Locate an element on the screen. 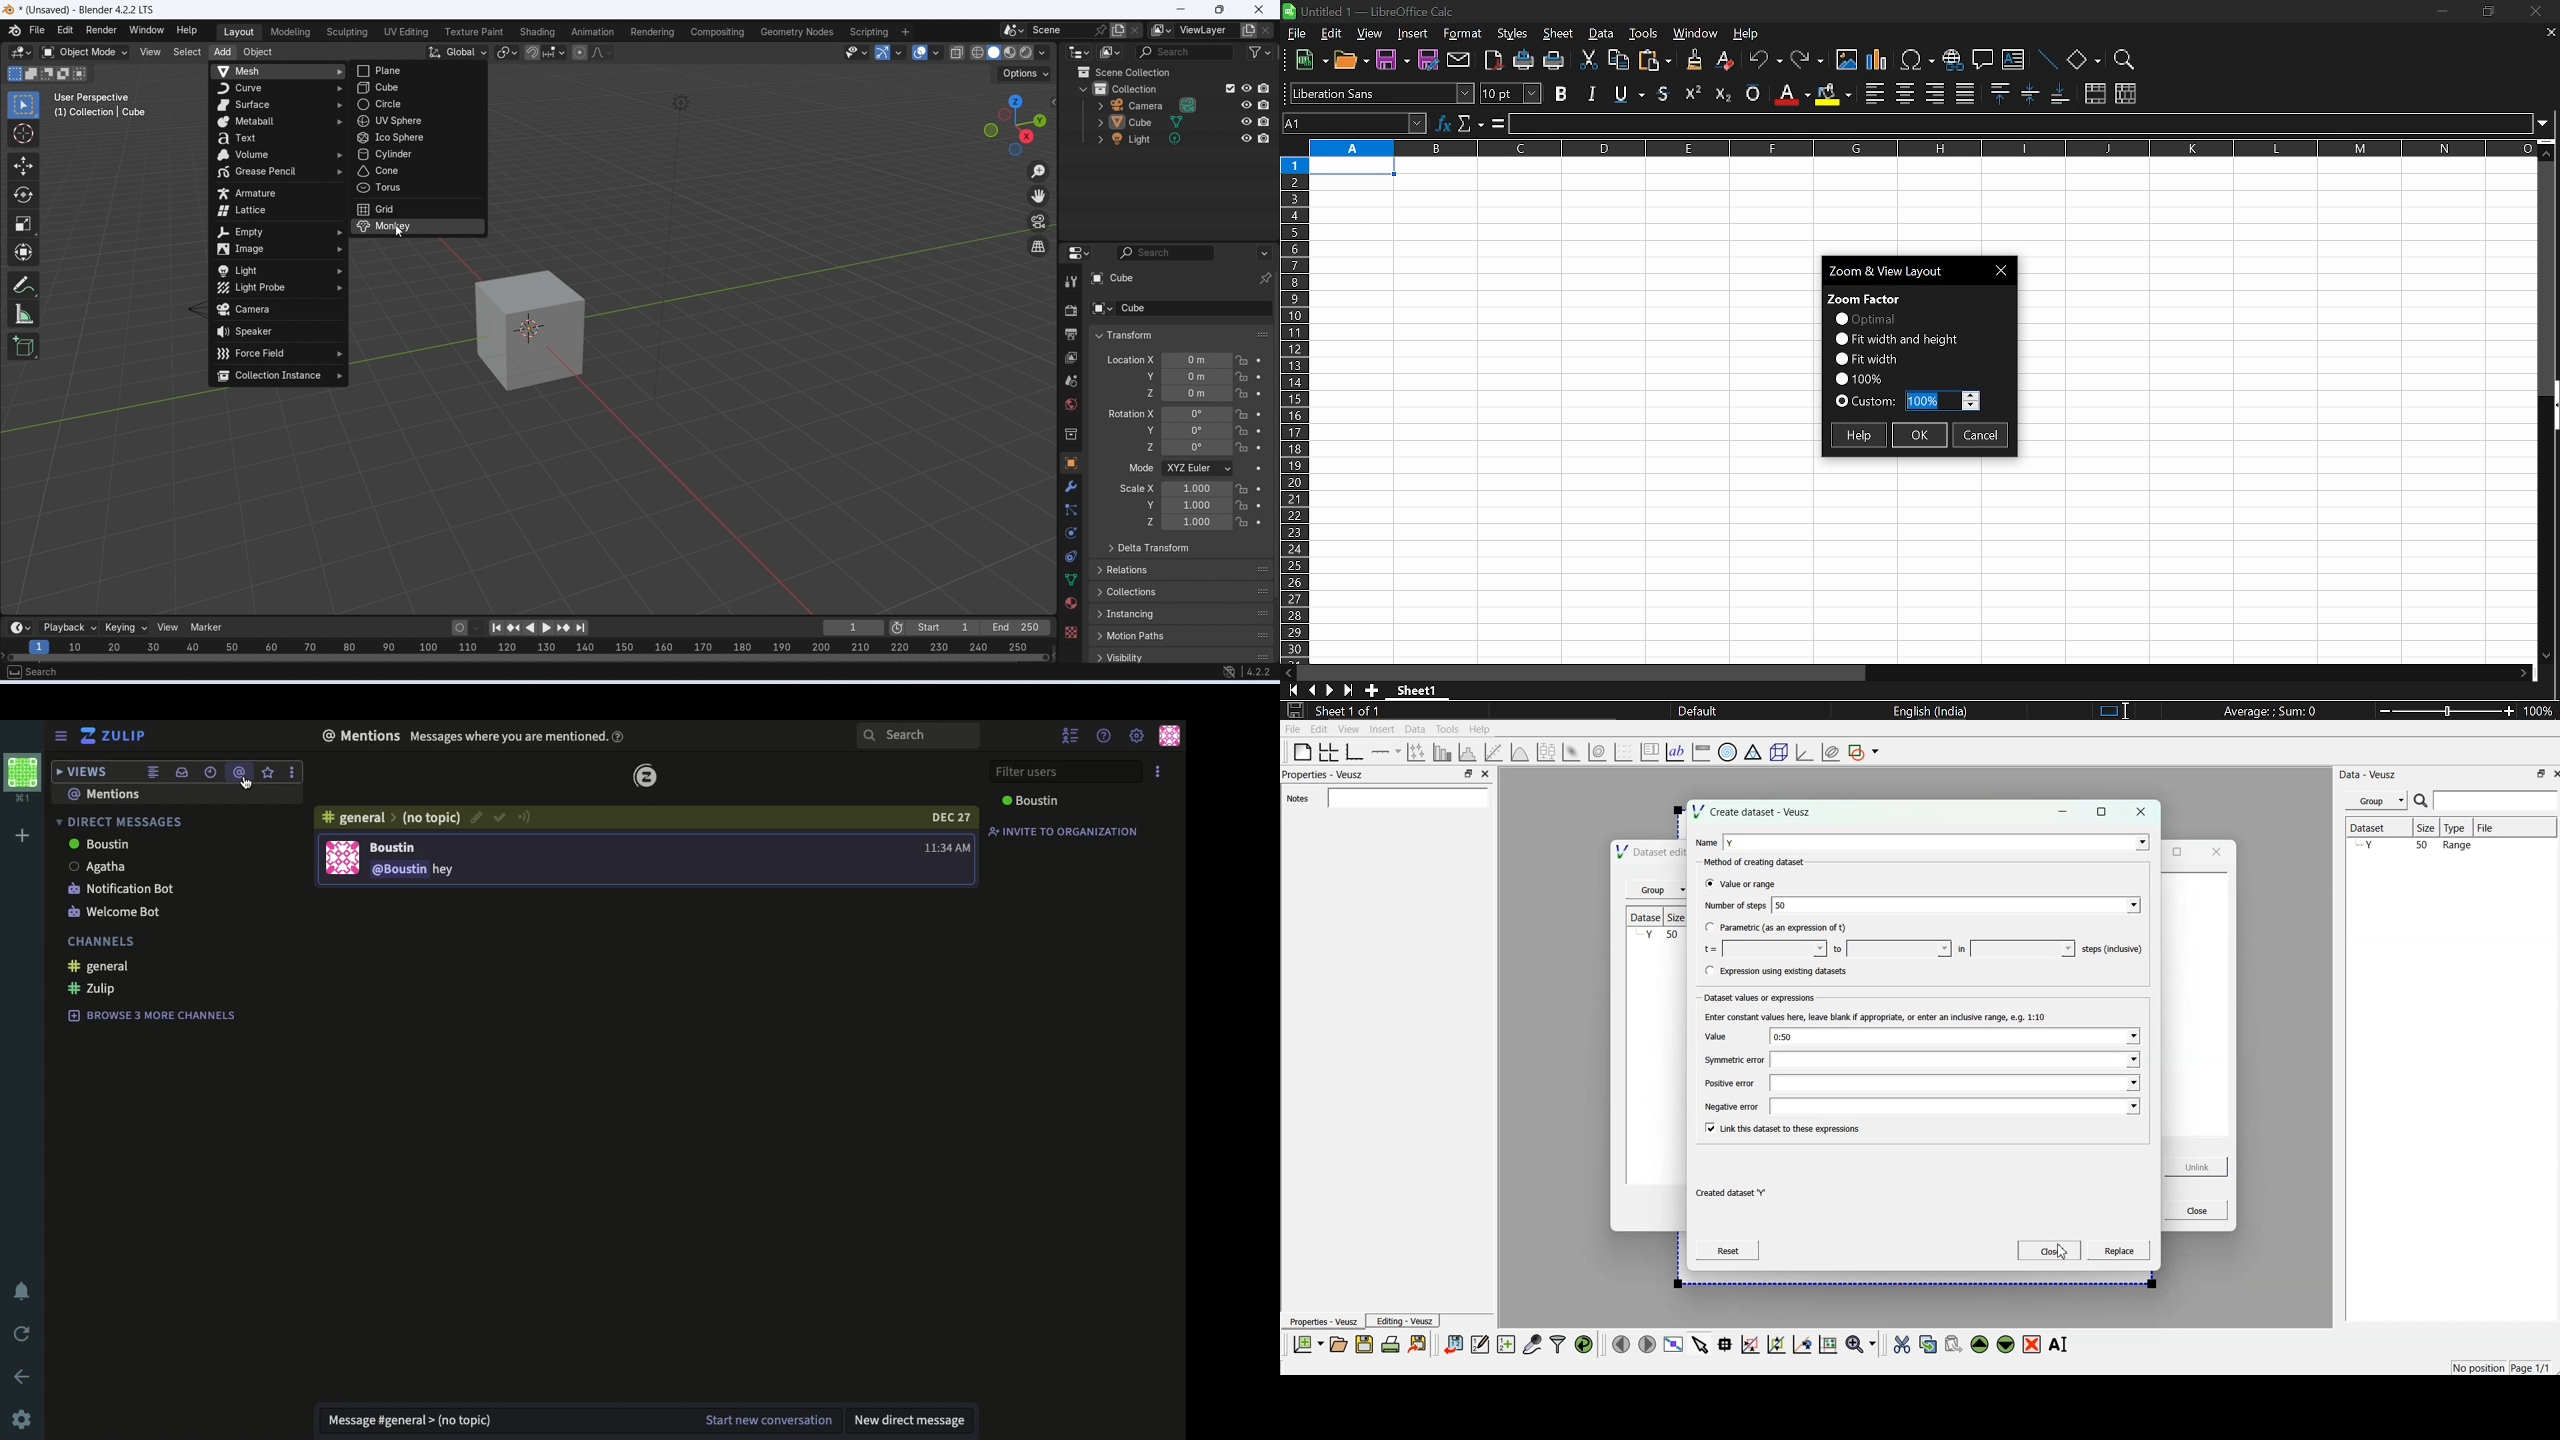 The width and height of the screenshot is (2576, 1456). Modeling is located at coordinates (290, 32).